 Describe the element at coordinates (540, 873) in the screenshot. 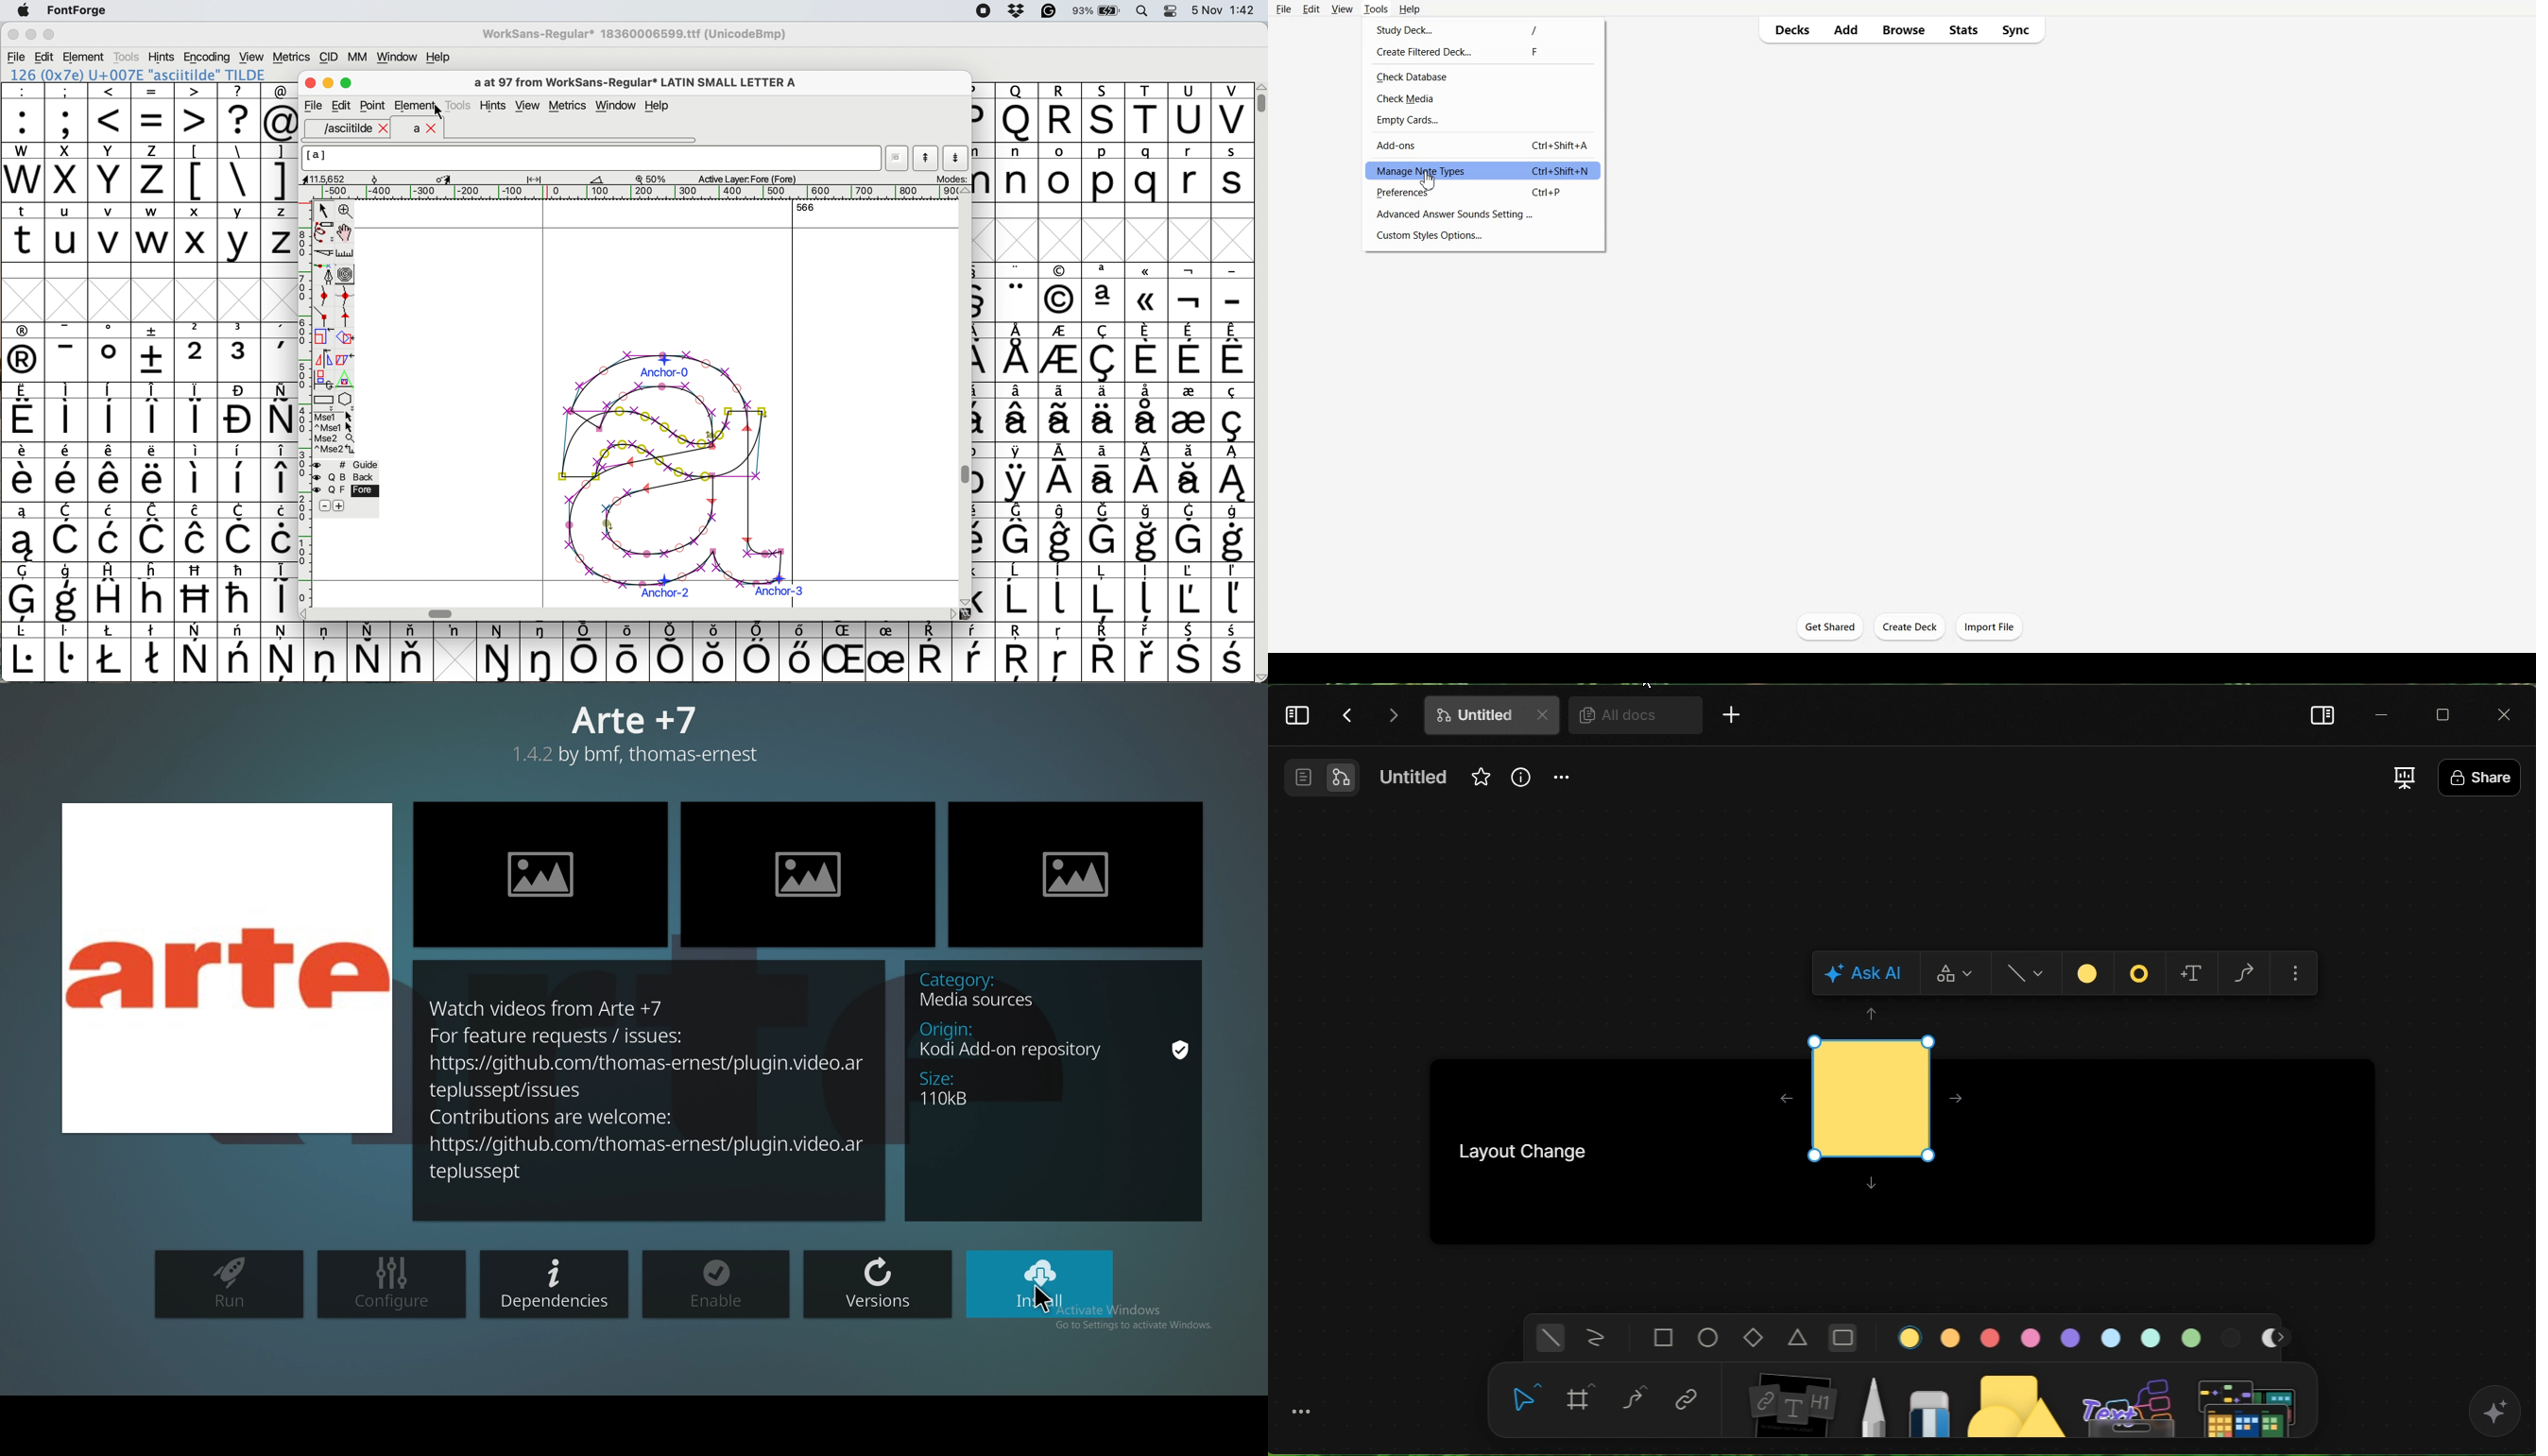

I see `preview` at that location.